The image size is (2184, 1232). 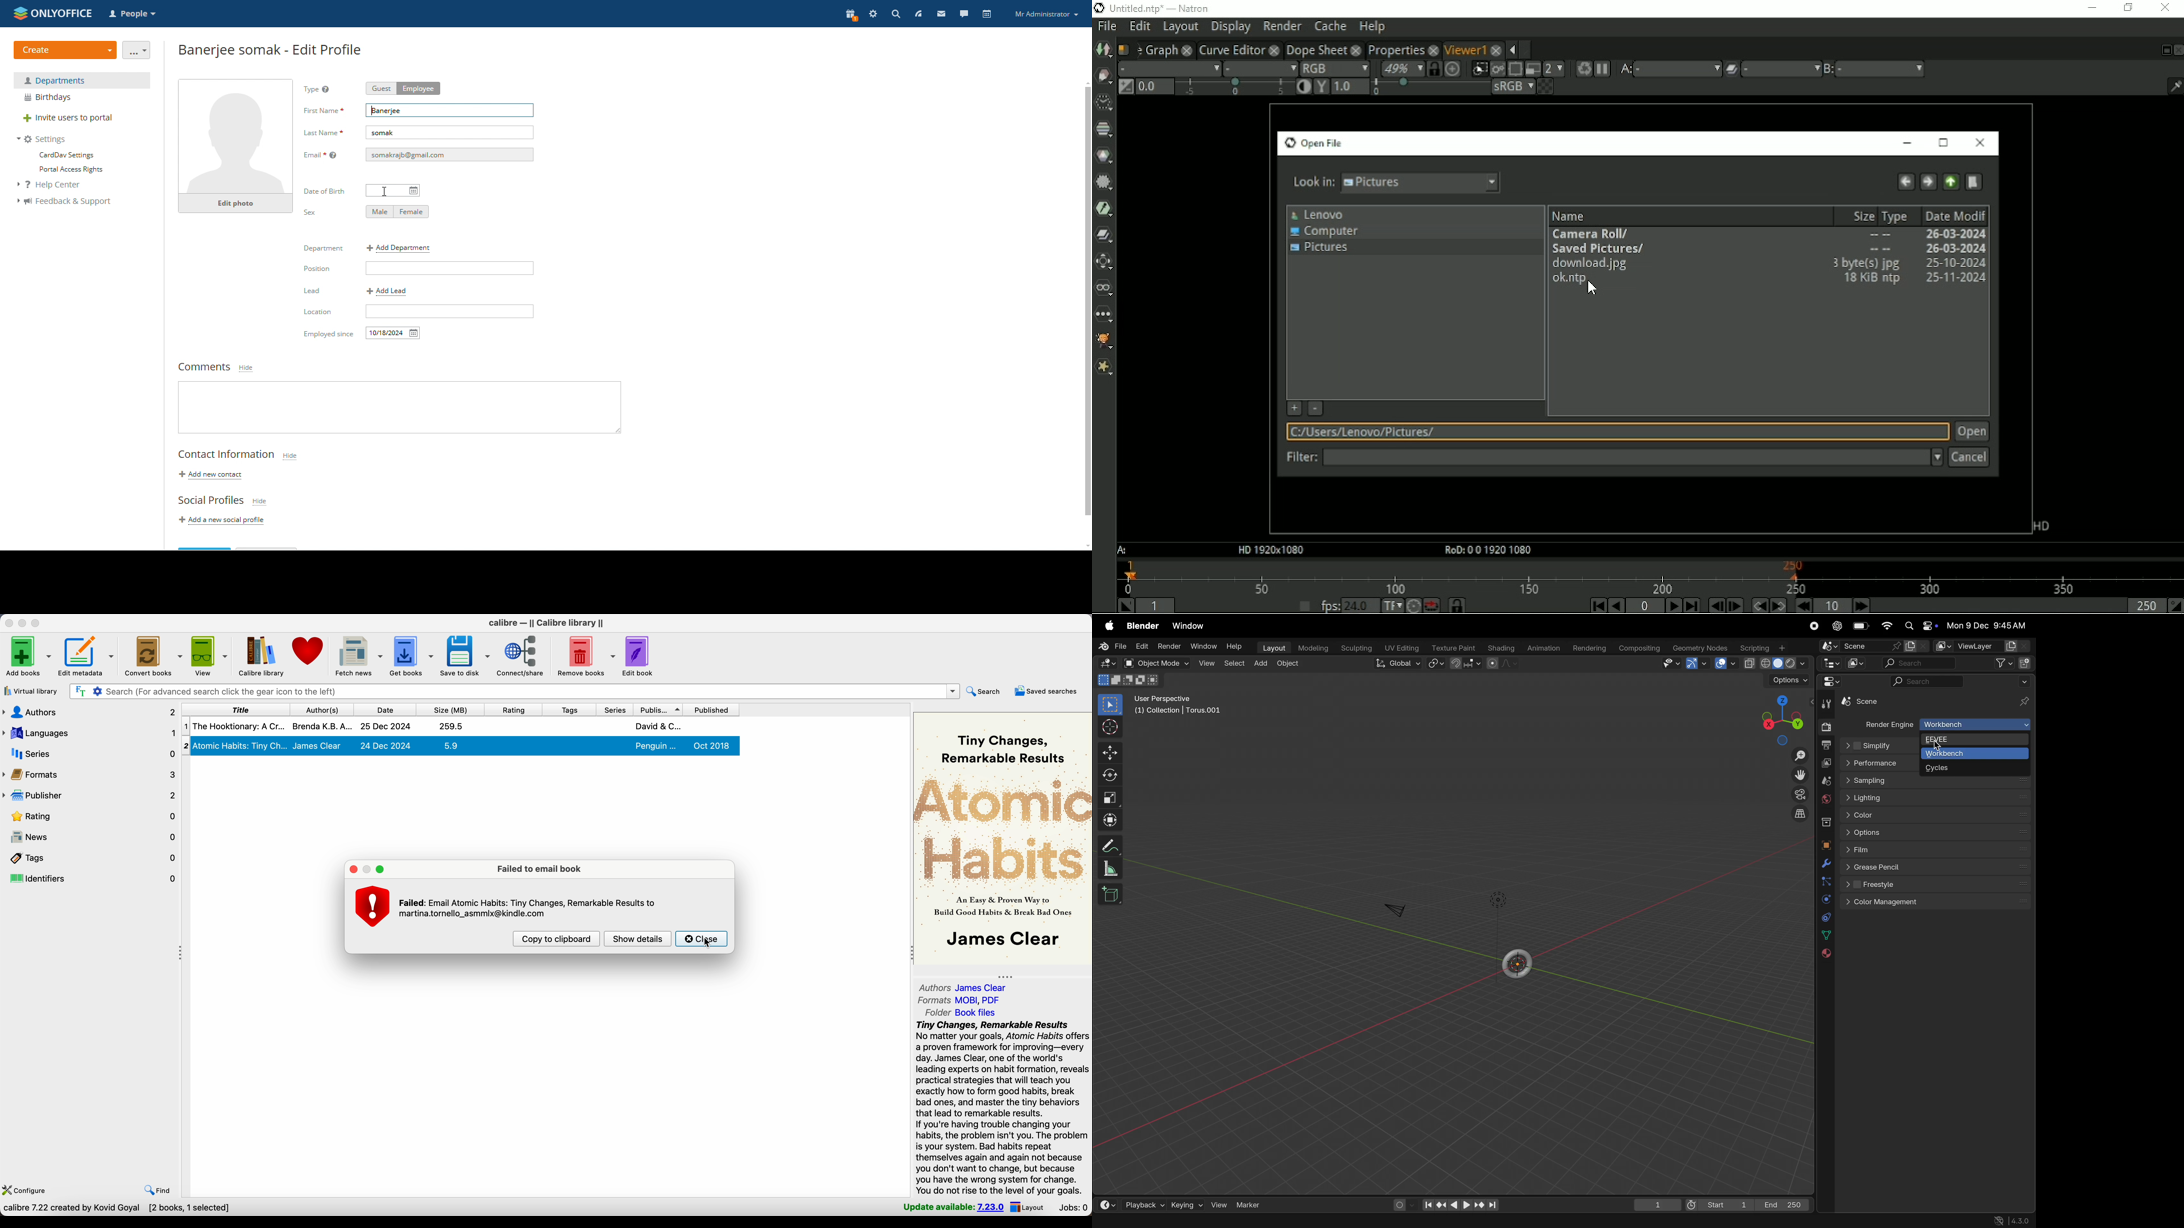 What do you see at coordinates (1112, 776) in the screenshot?
I see `Rotate` at bounding box center [1112, 776].